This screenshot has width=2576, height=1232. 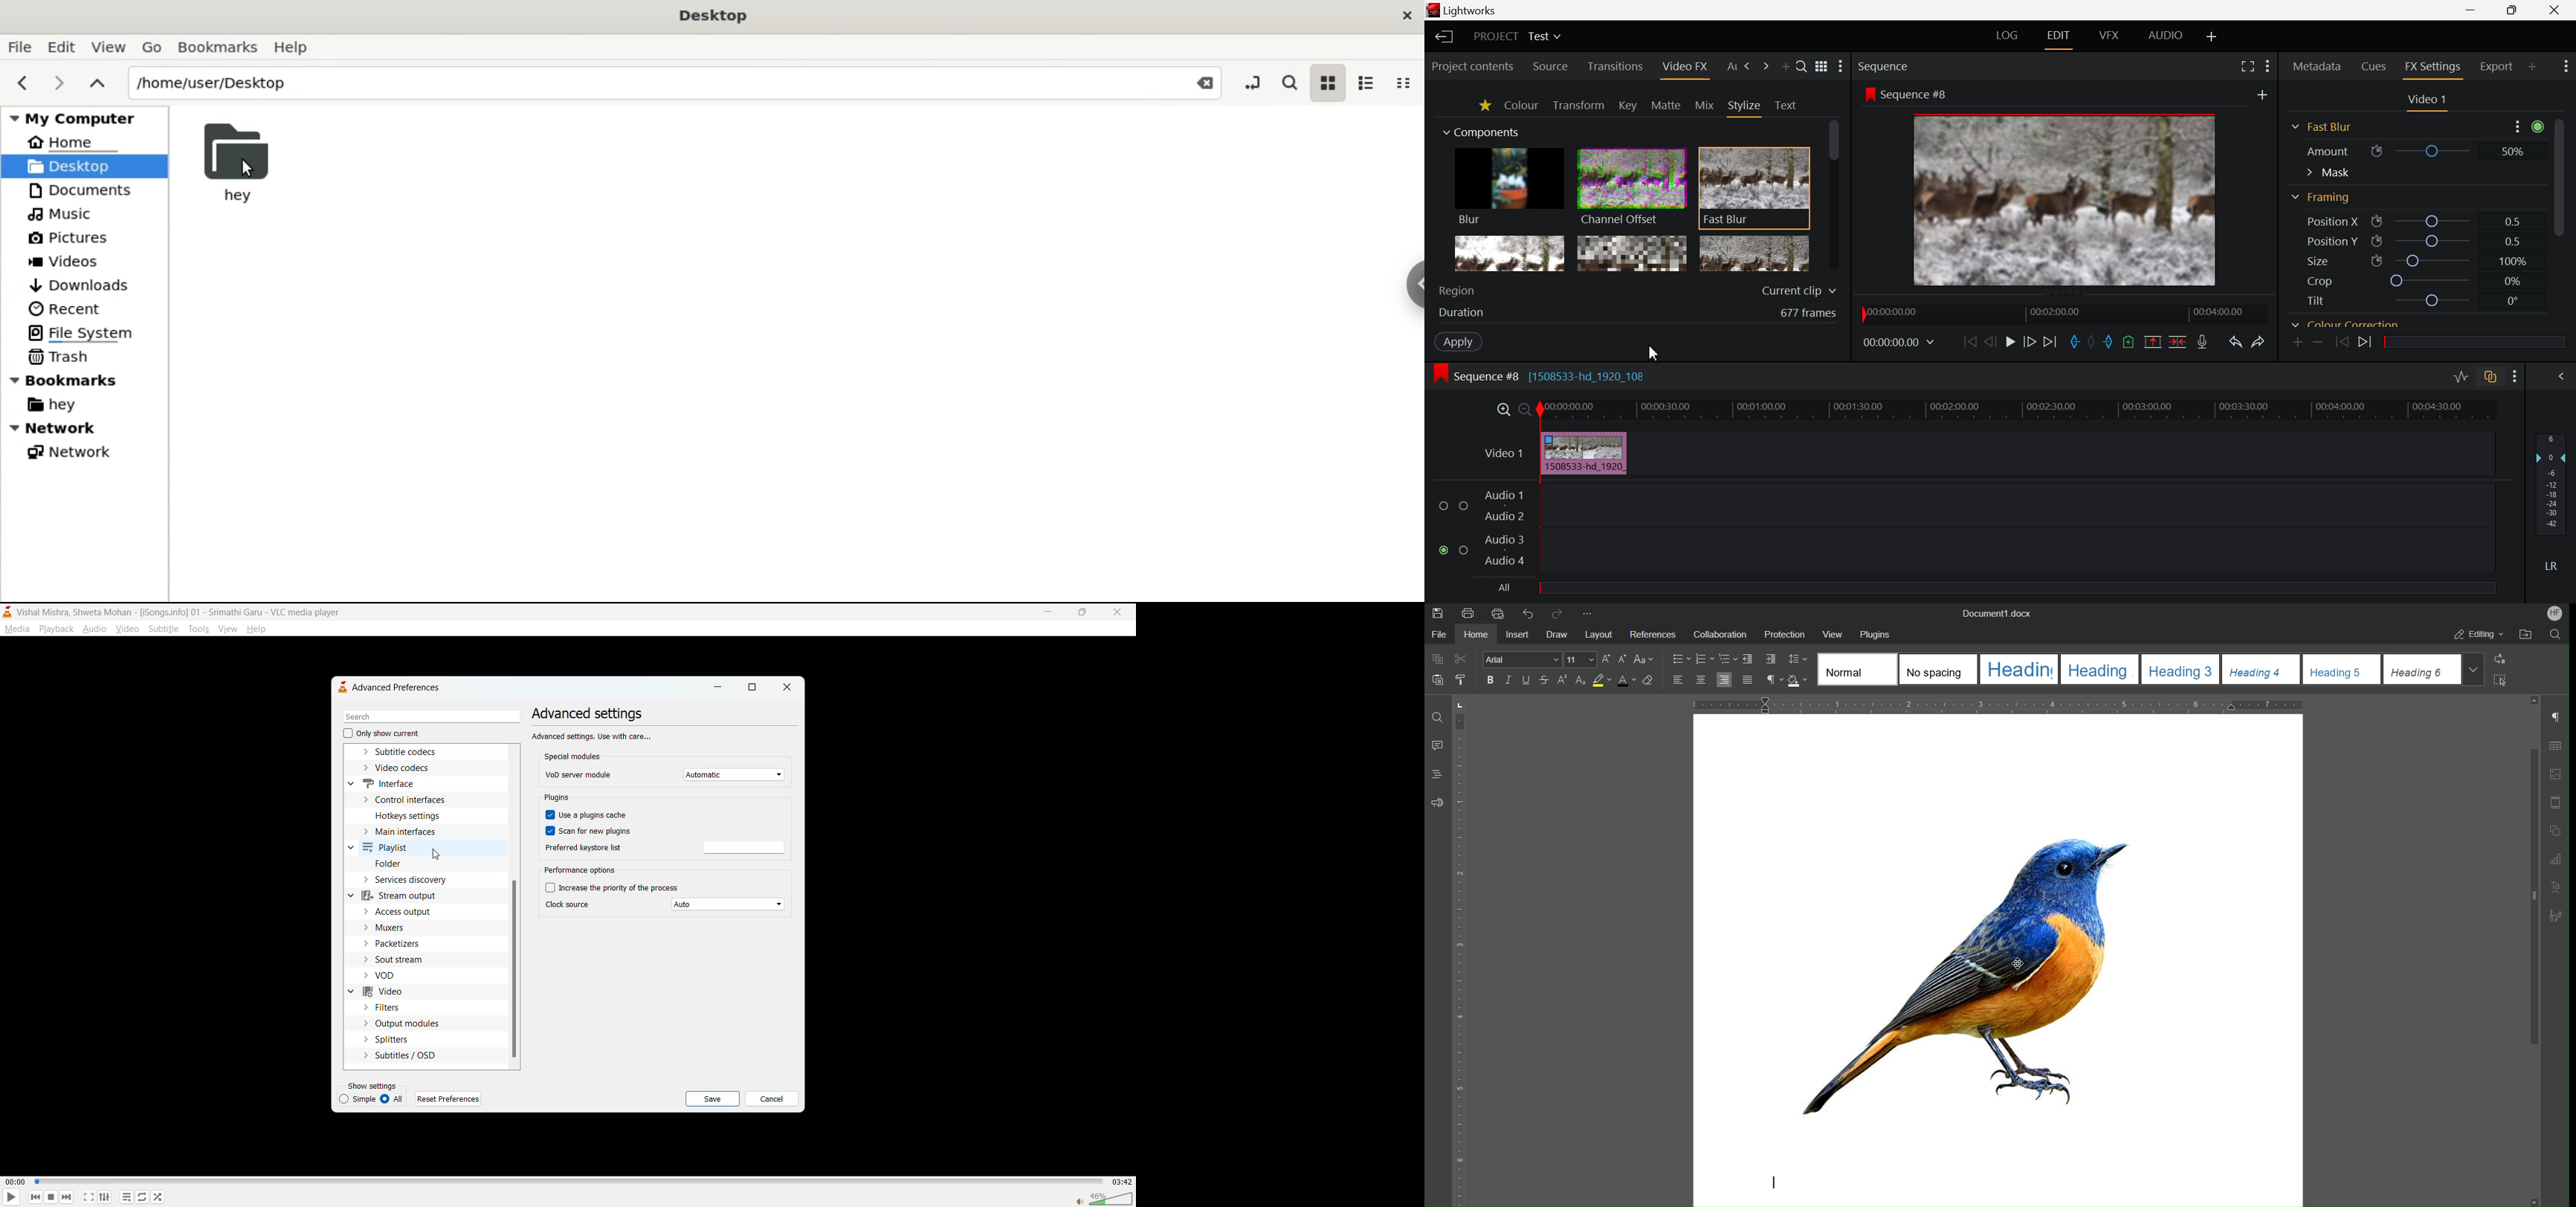 What do you see at coordinates (395, 928) in the screenshot?
I see `muxers` at bounding box center [395, 928].